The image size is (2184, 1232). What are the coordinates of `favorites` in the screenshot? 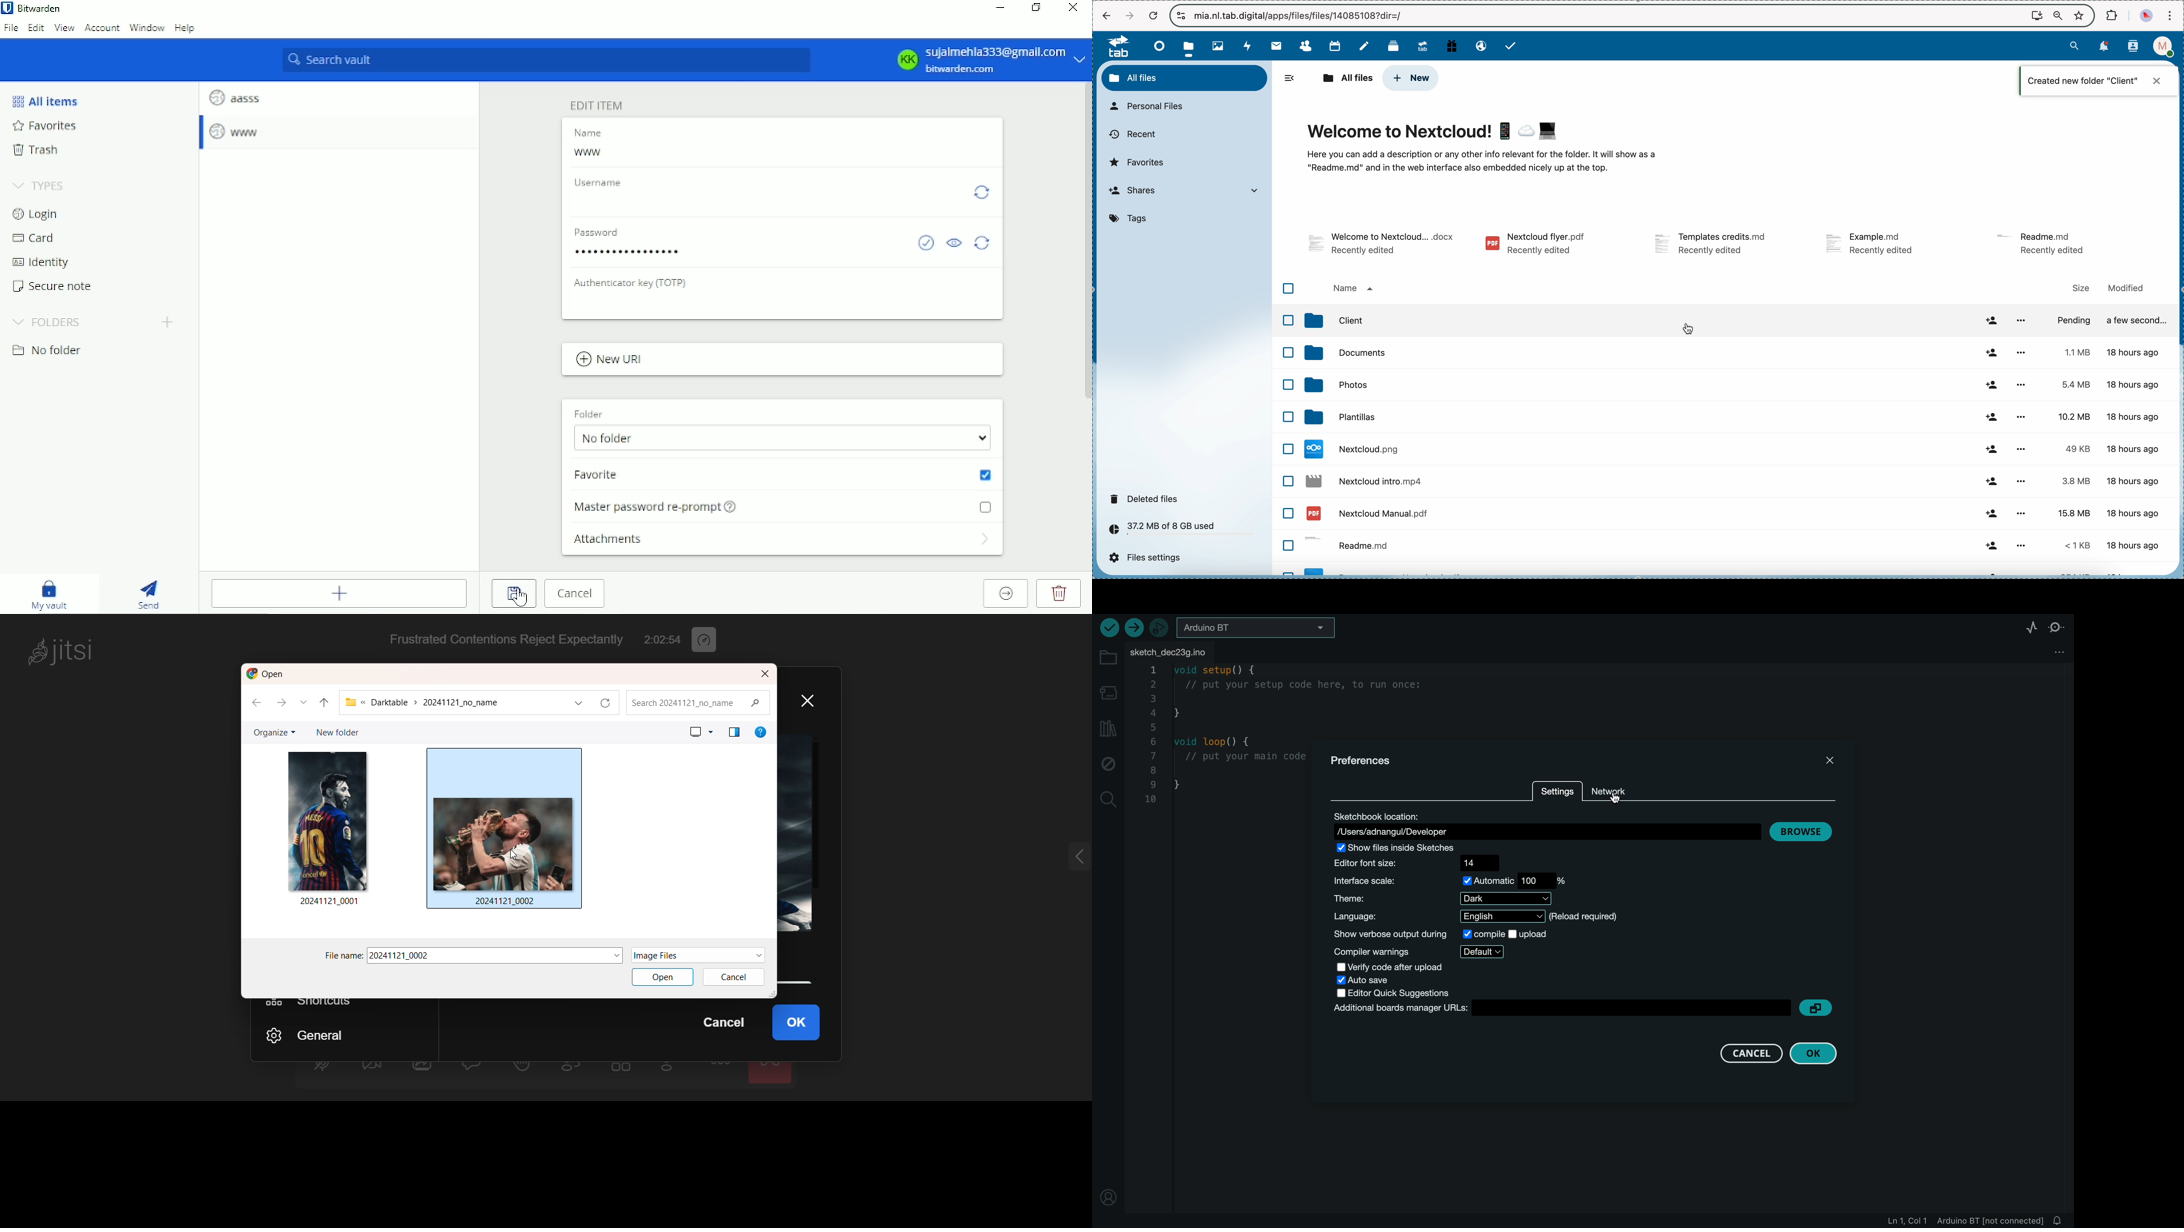 It's located at (1139, 162).